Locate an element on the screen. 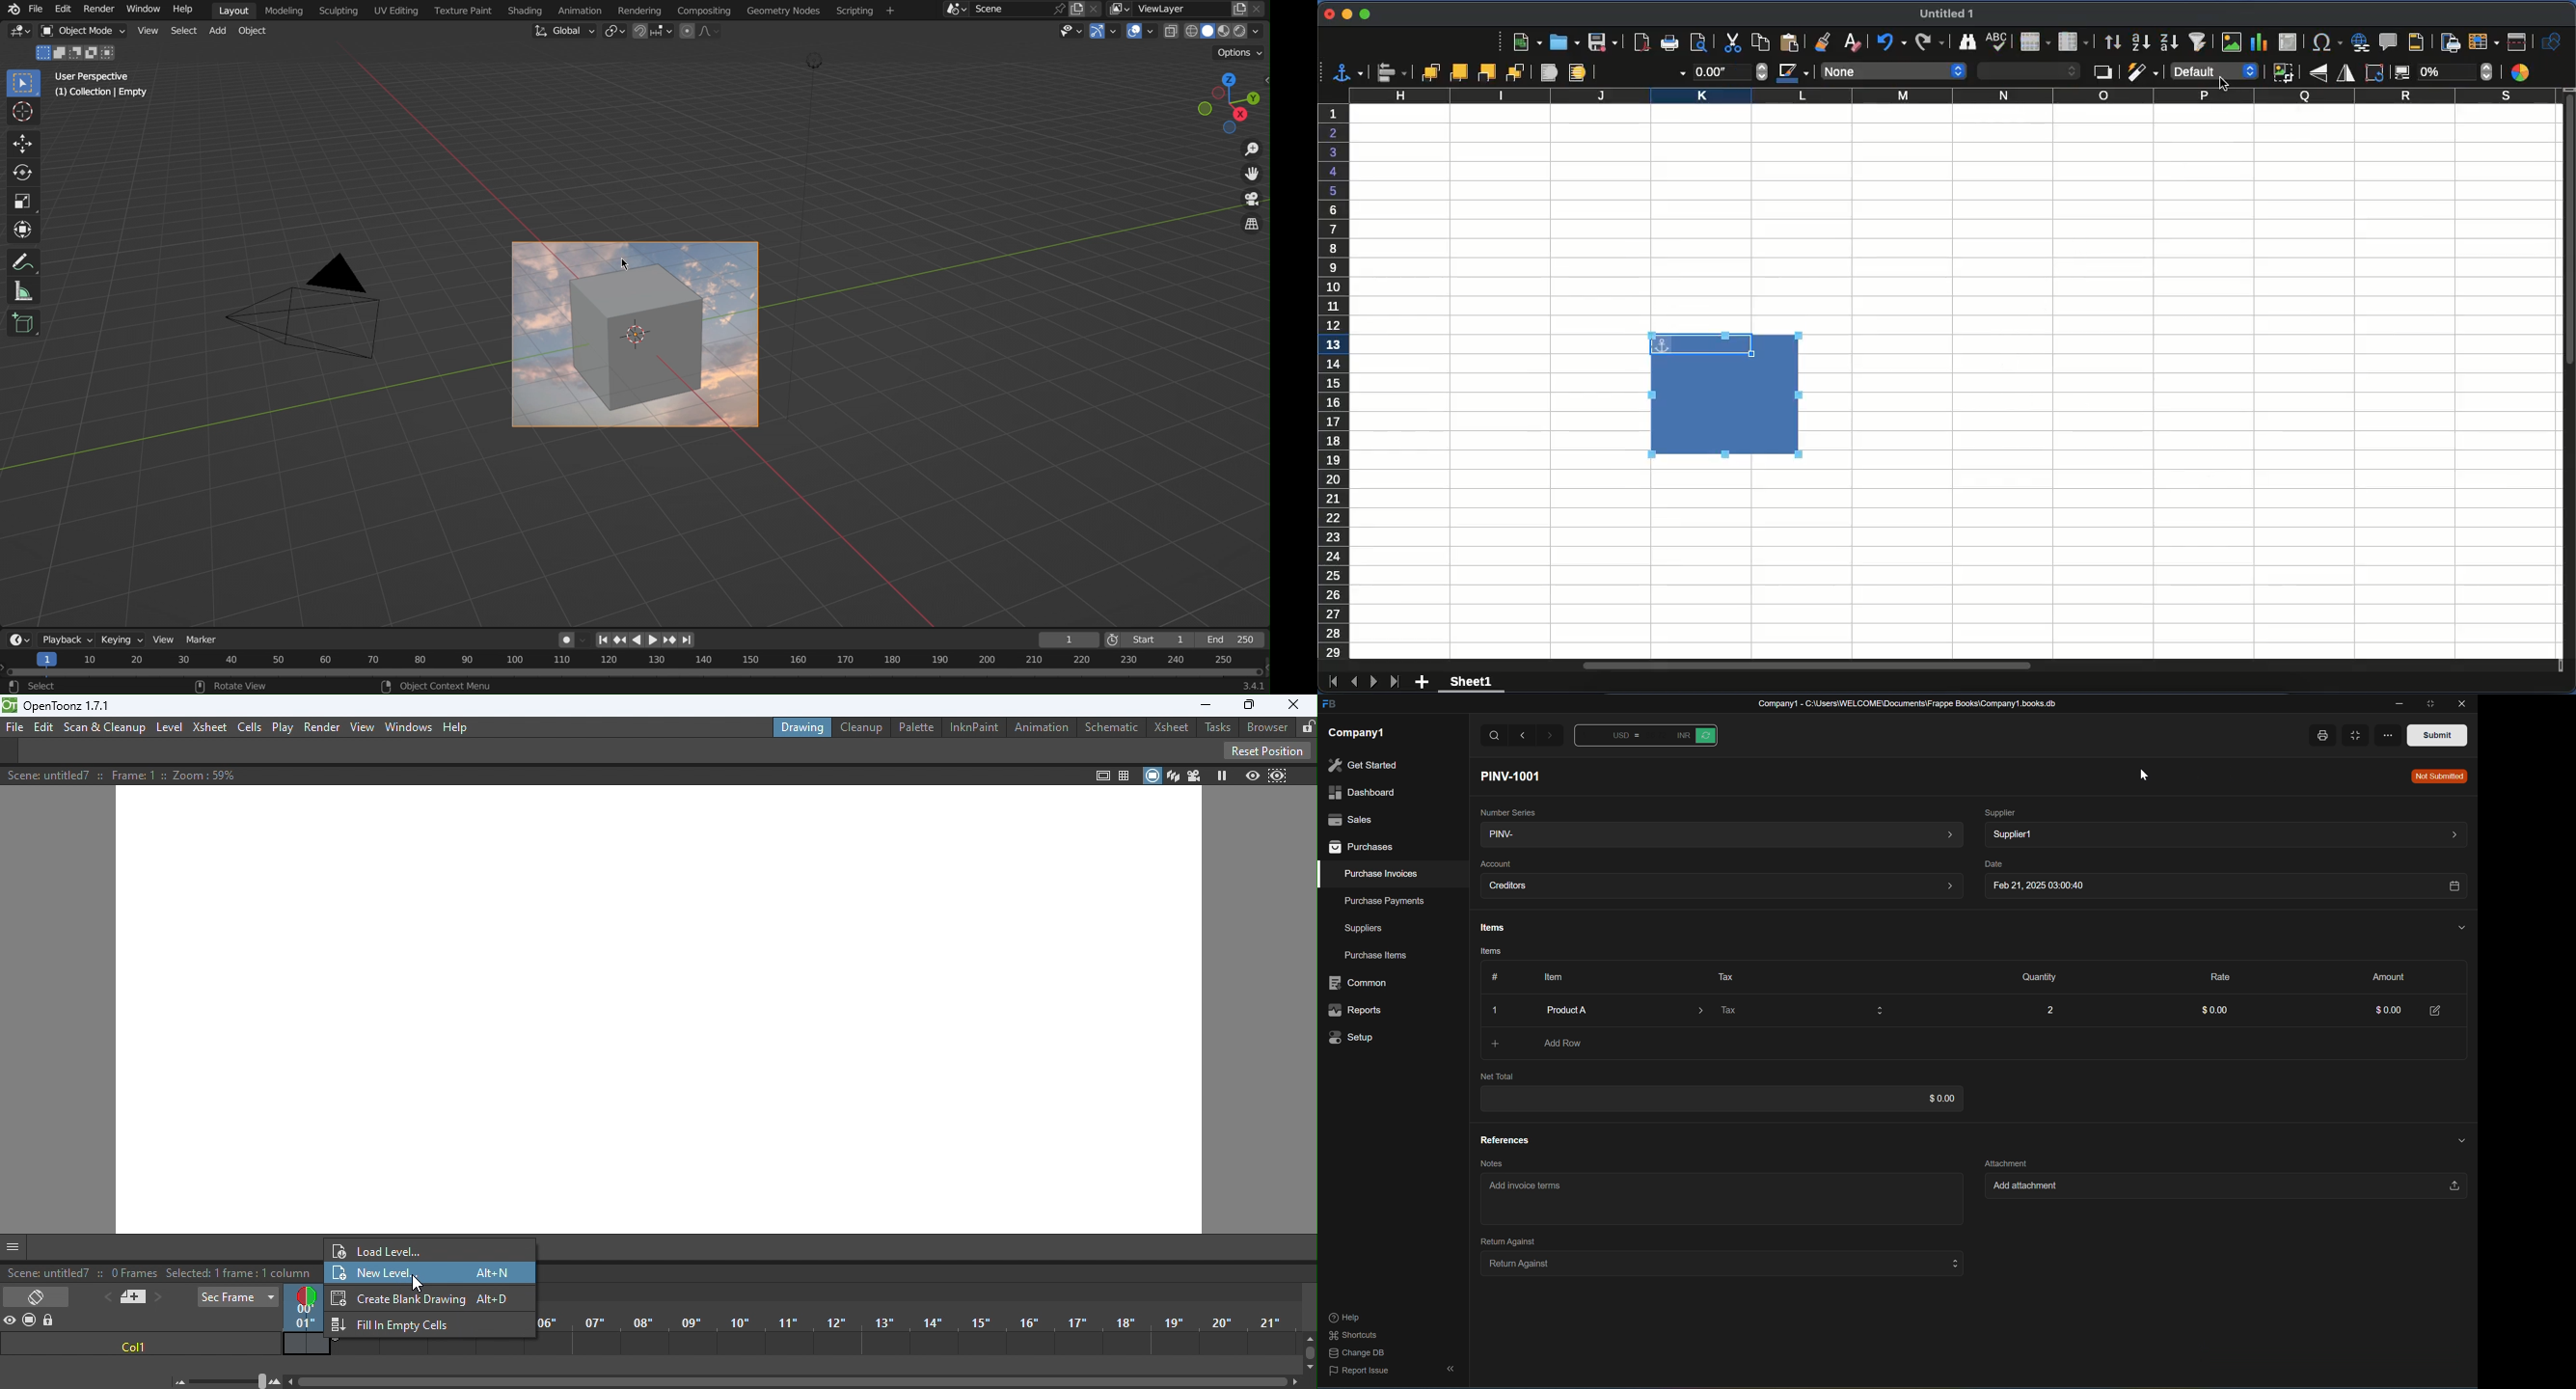  Supplier1 is located at coordinates (2224, 834).